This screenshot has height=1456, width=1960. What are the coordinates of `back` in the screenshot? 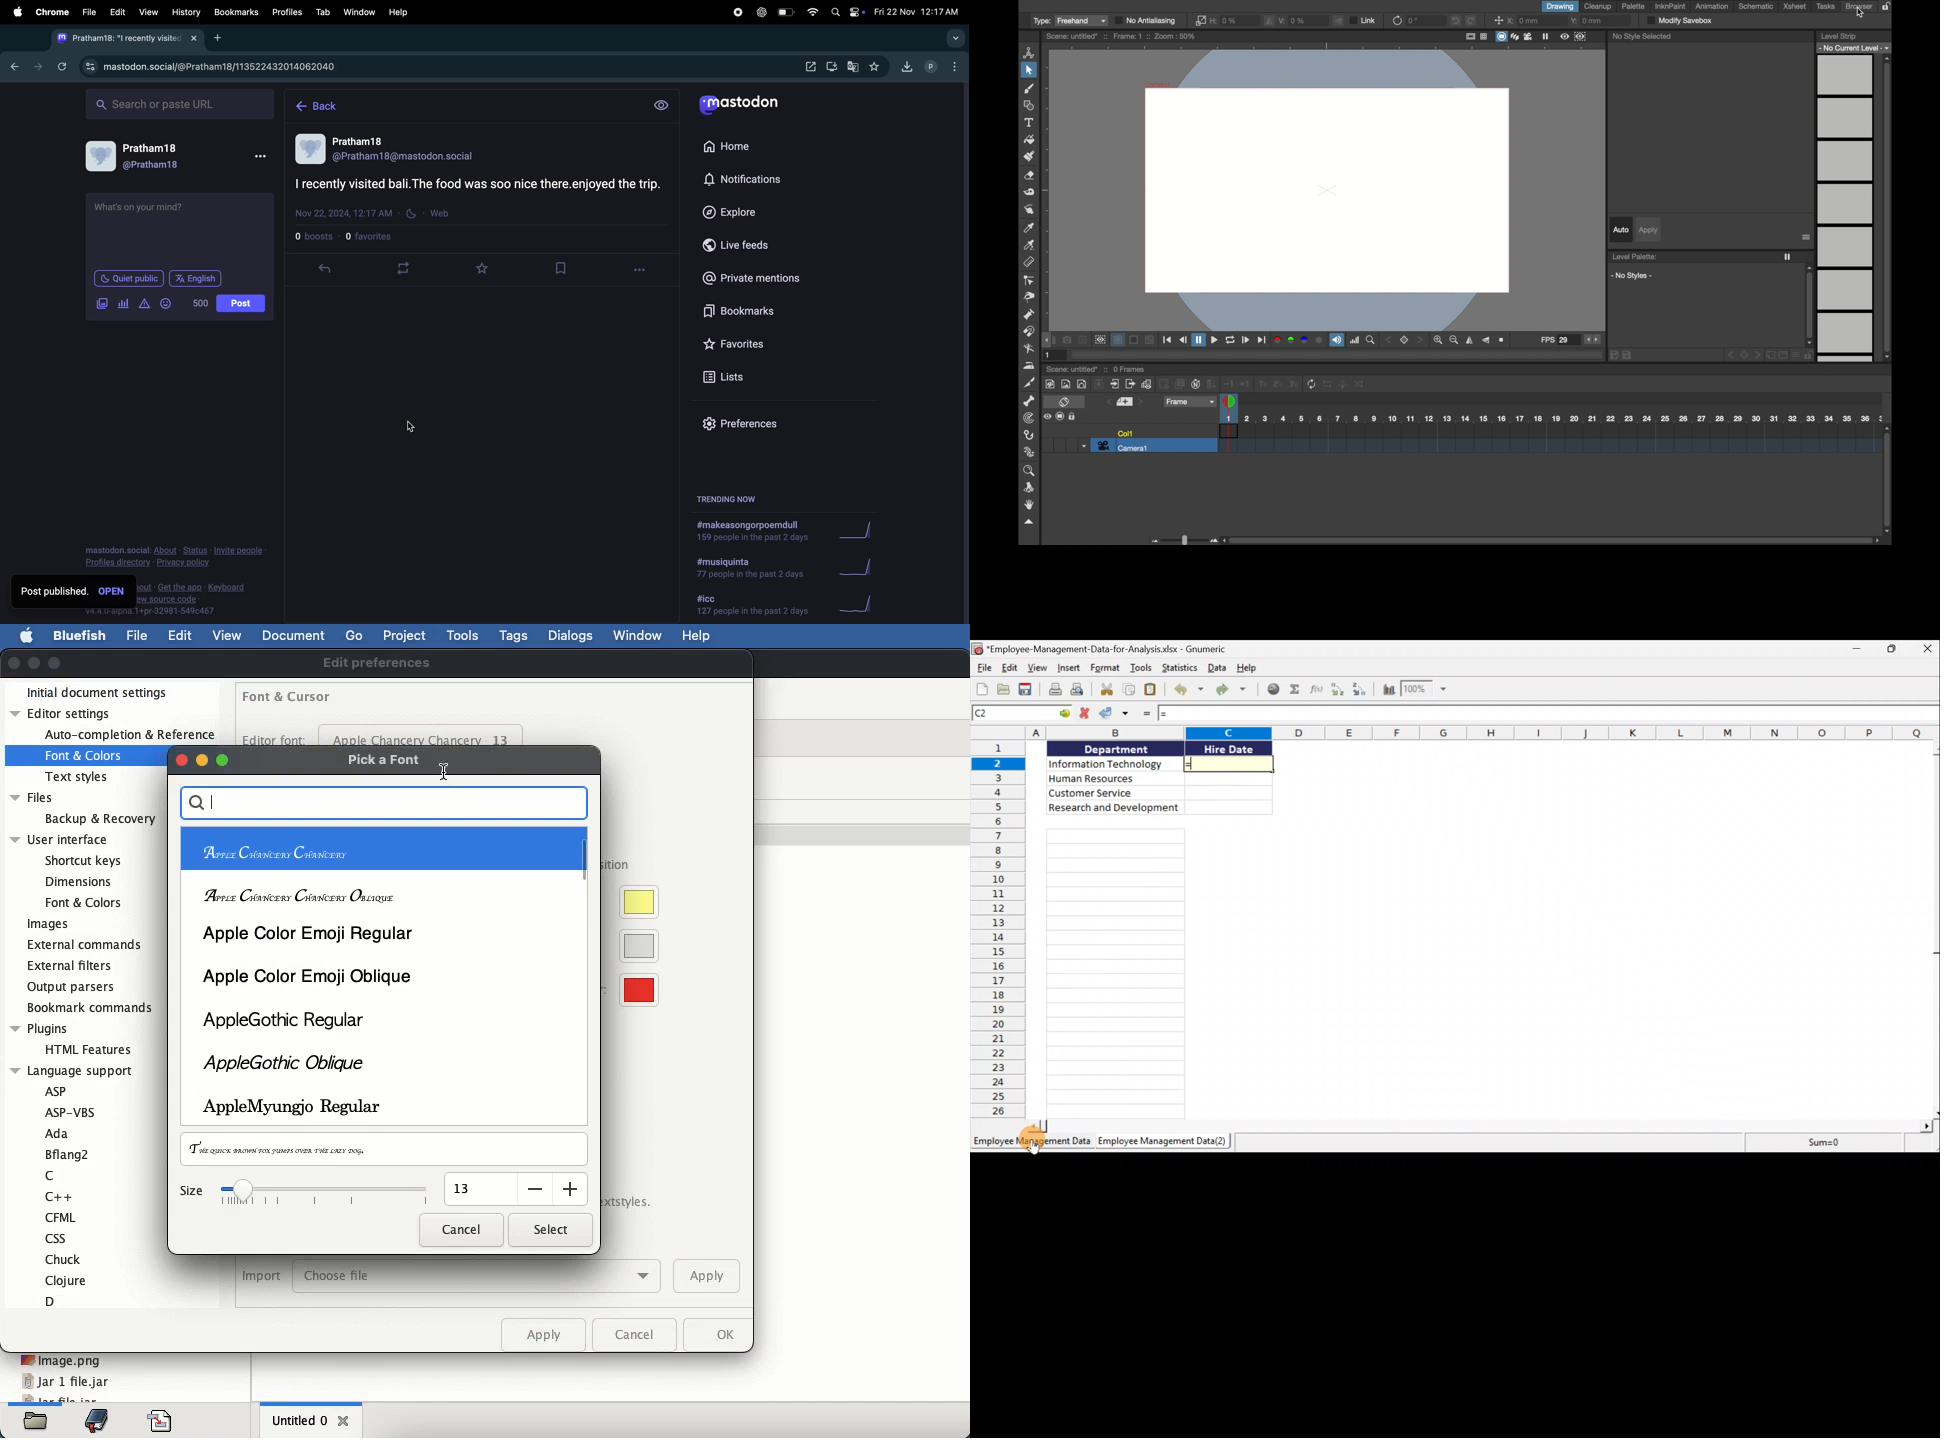 It's located at (320, 105).